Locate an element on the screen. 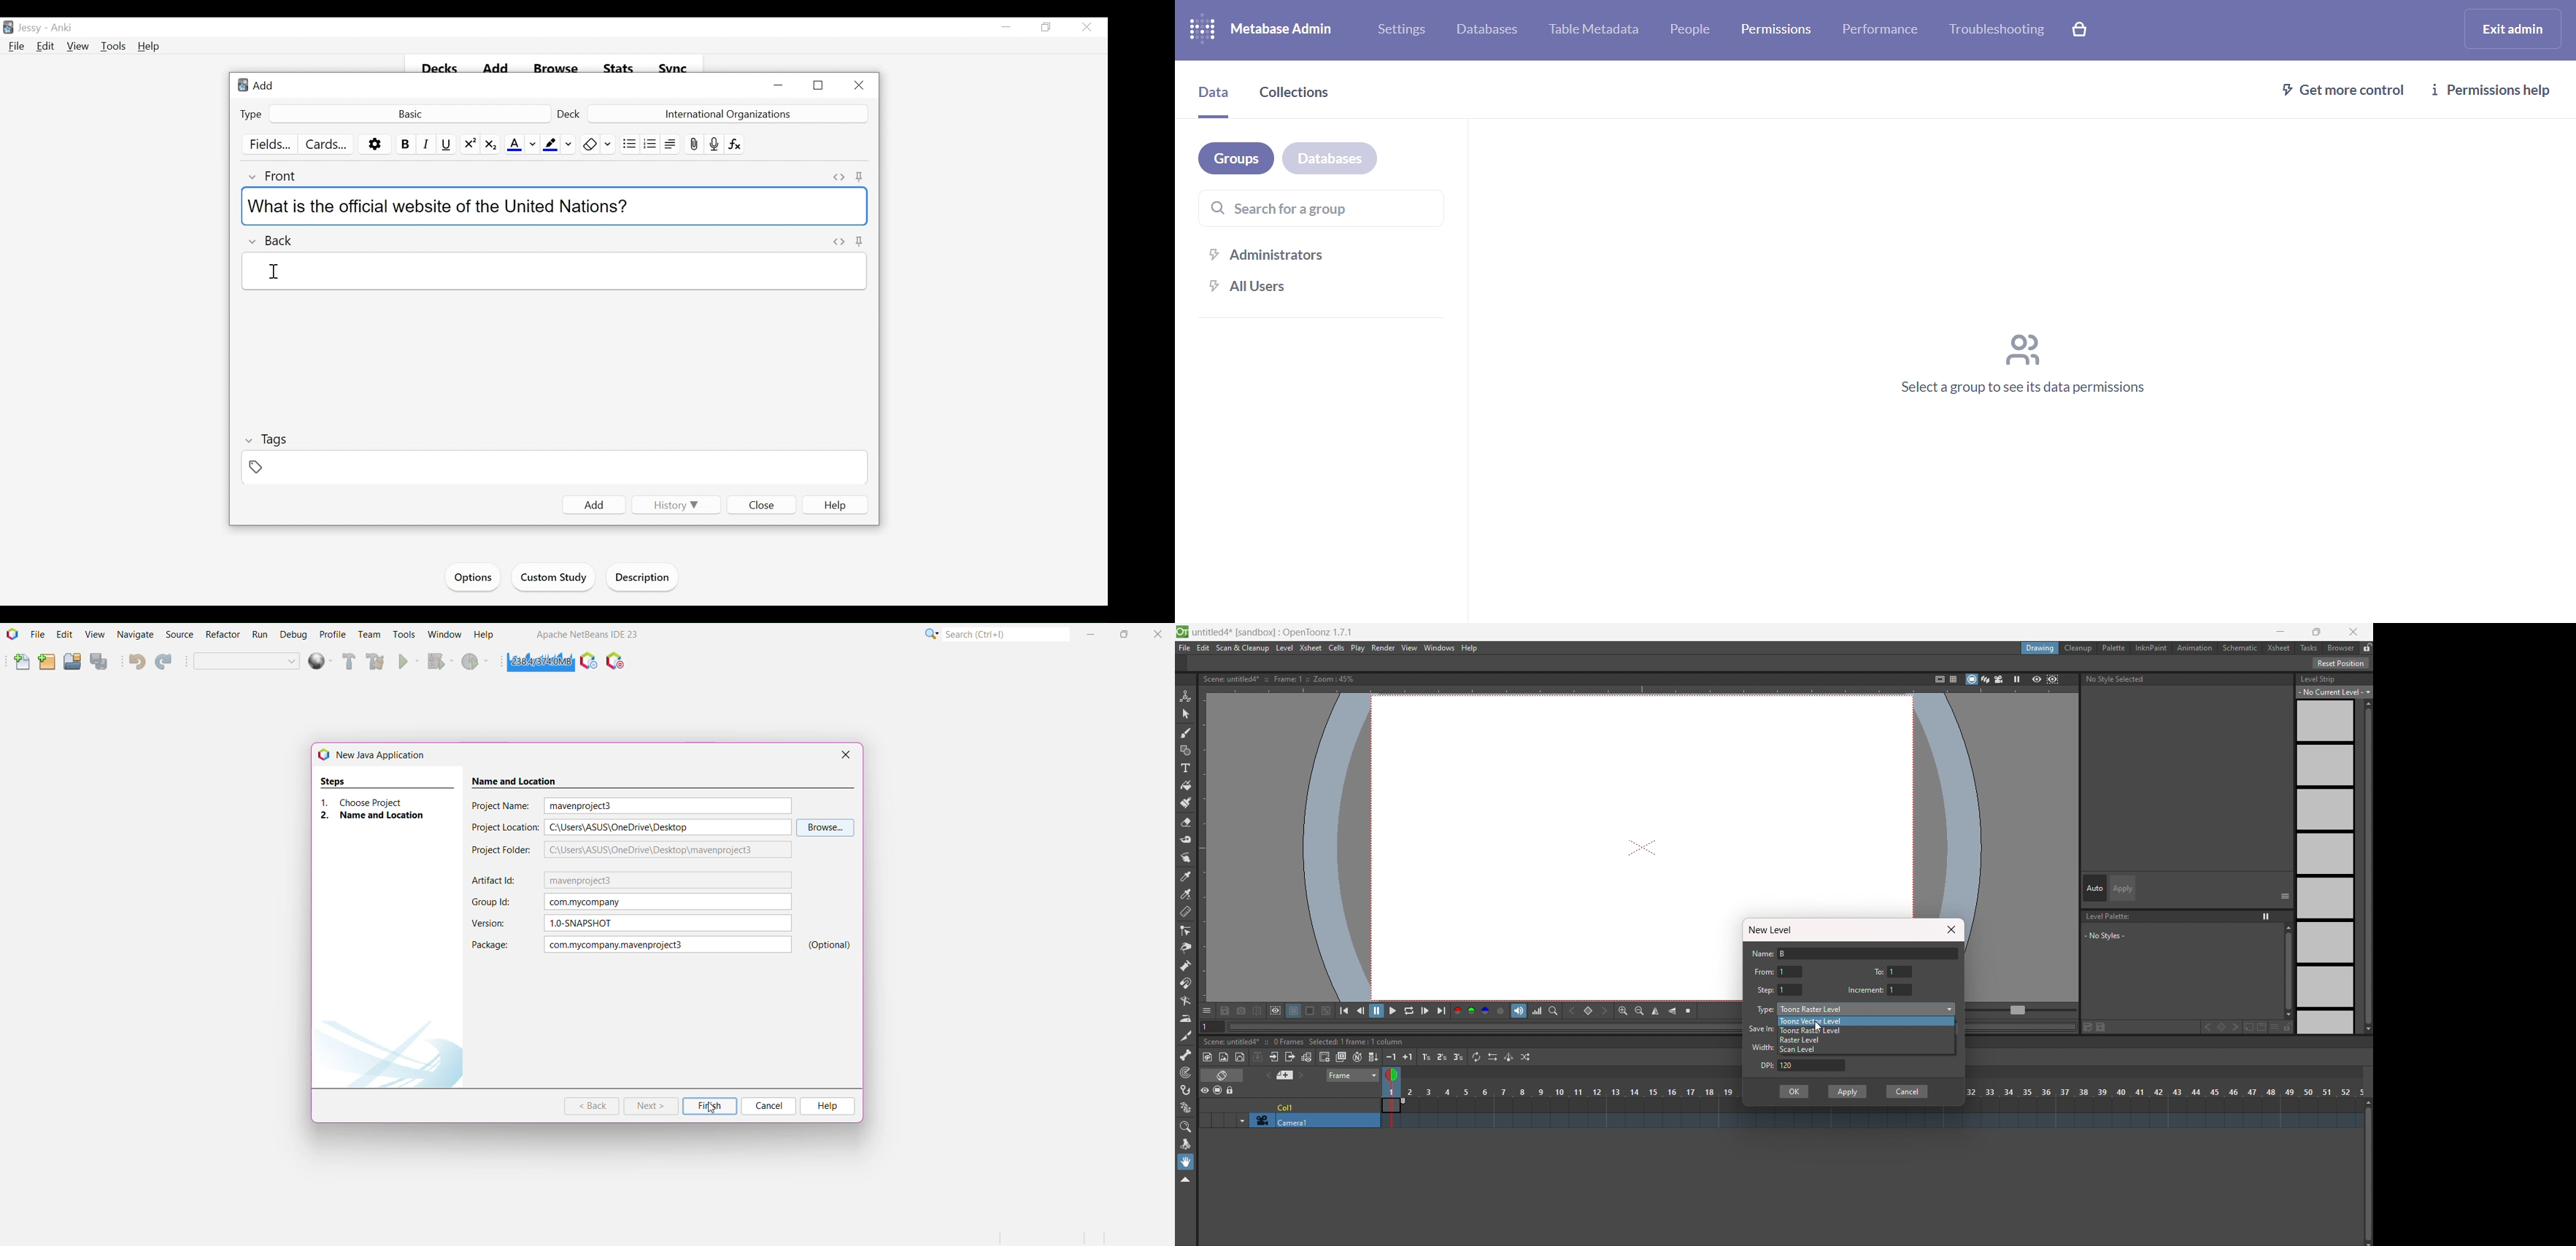 This screenshot has width=2576, height=1260. Basic is located at coordinates (411, 114).